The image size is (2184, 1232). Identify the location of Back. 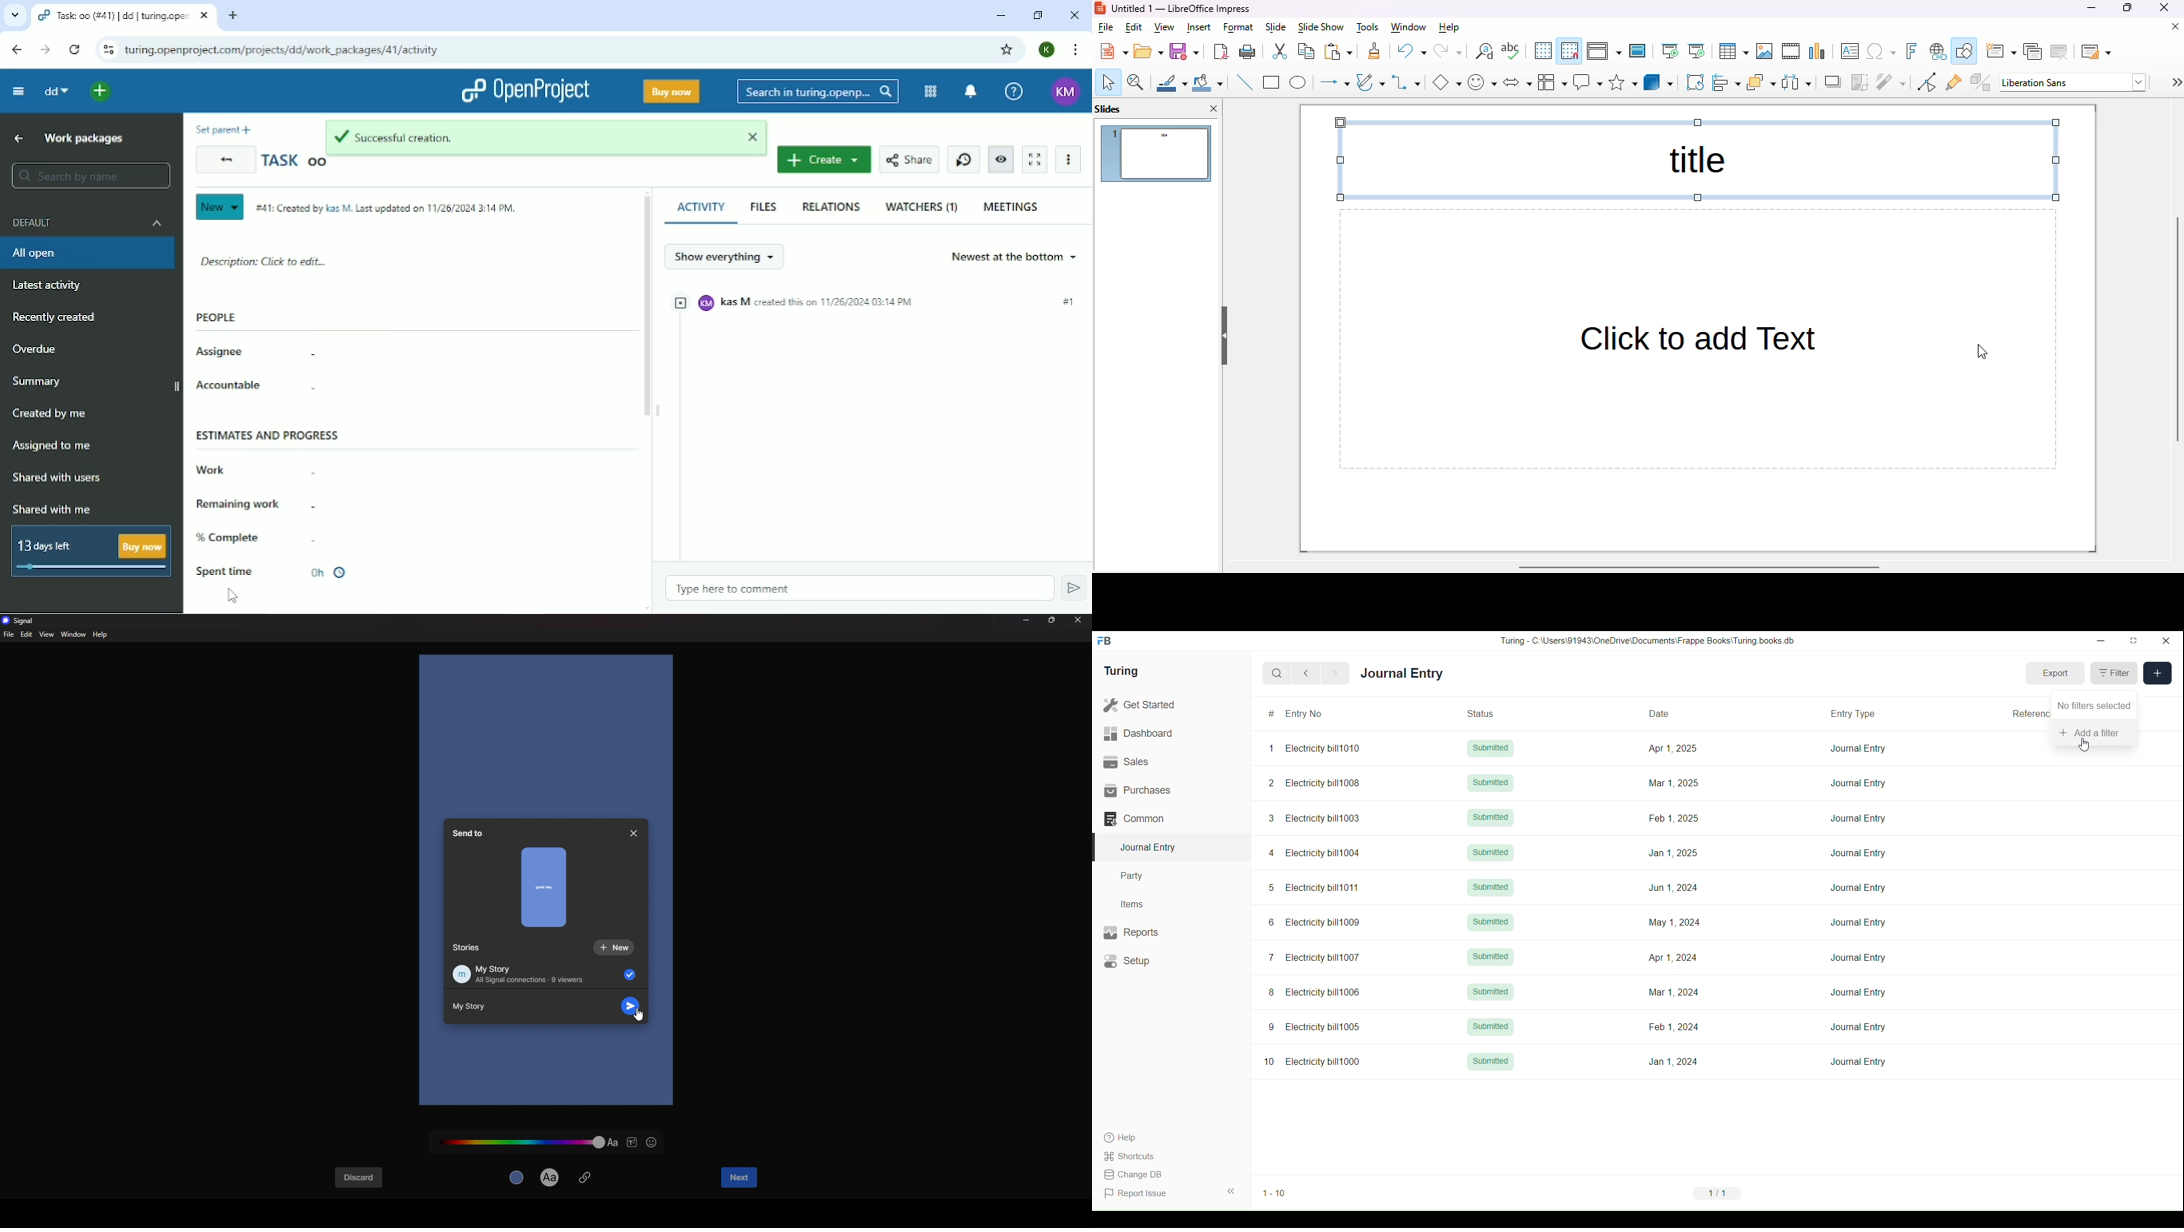
(18, 140).